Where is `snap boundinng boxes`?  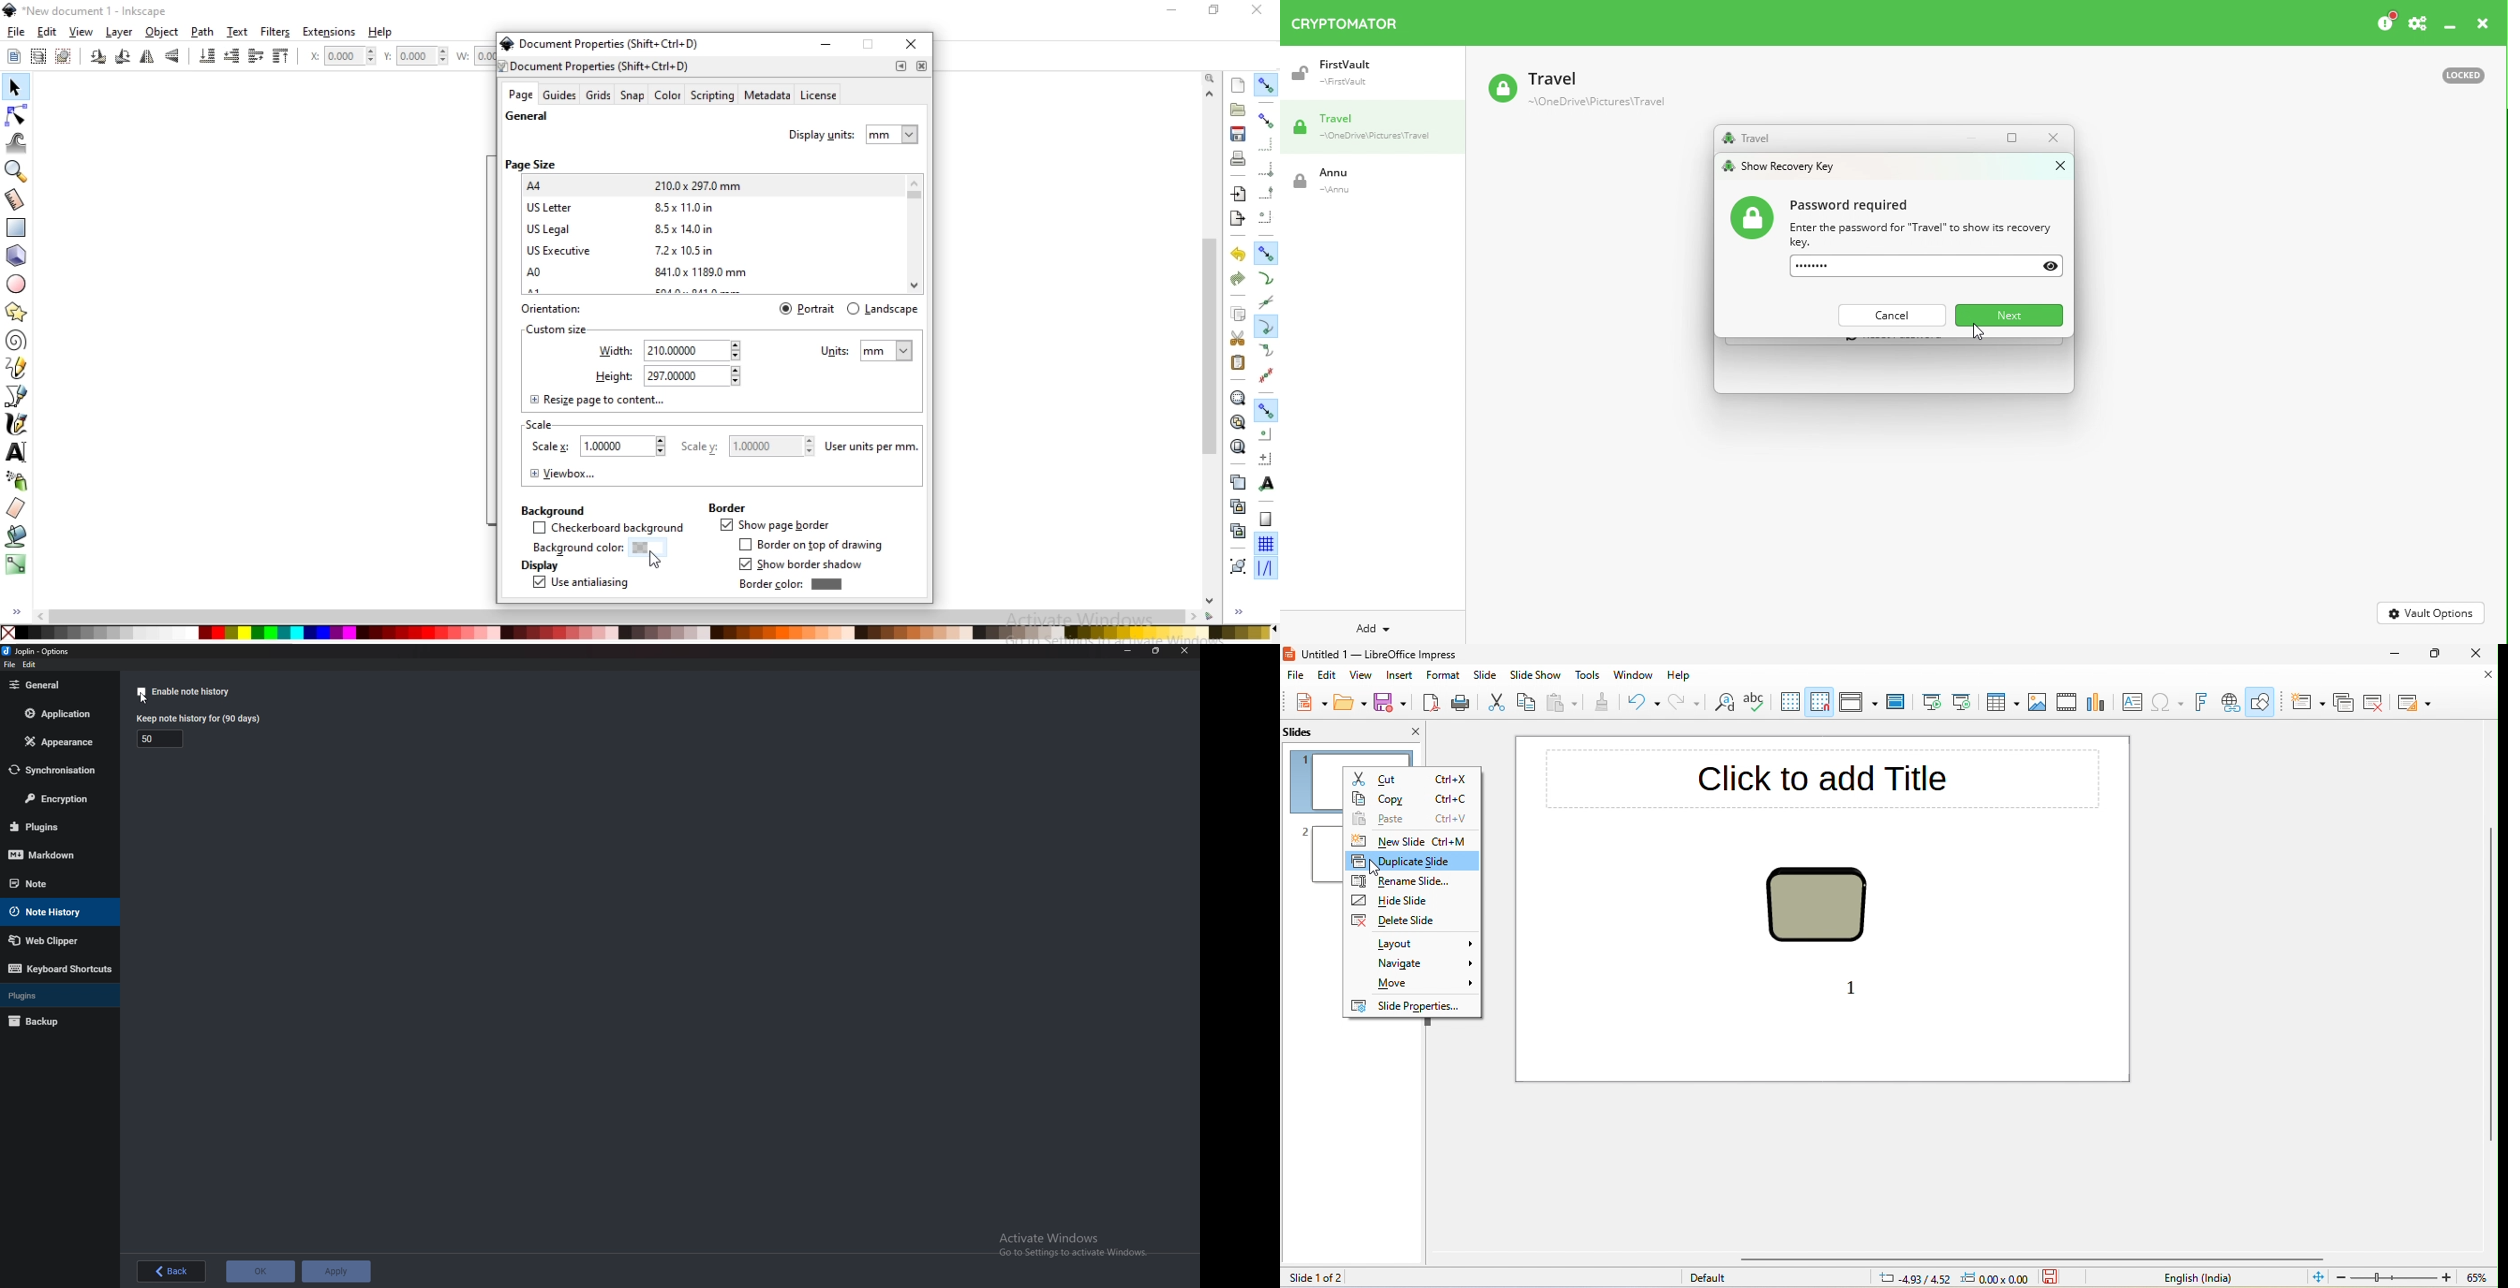
snap boundinng boxes is located at coordinates (1265, 121).